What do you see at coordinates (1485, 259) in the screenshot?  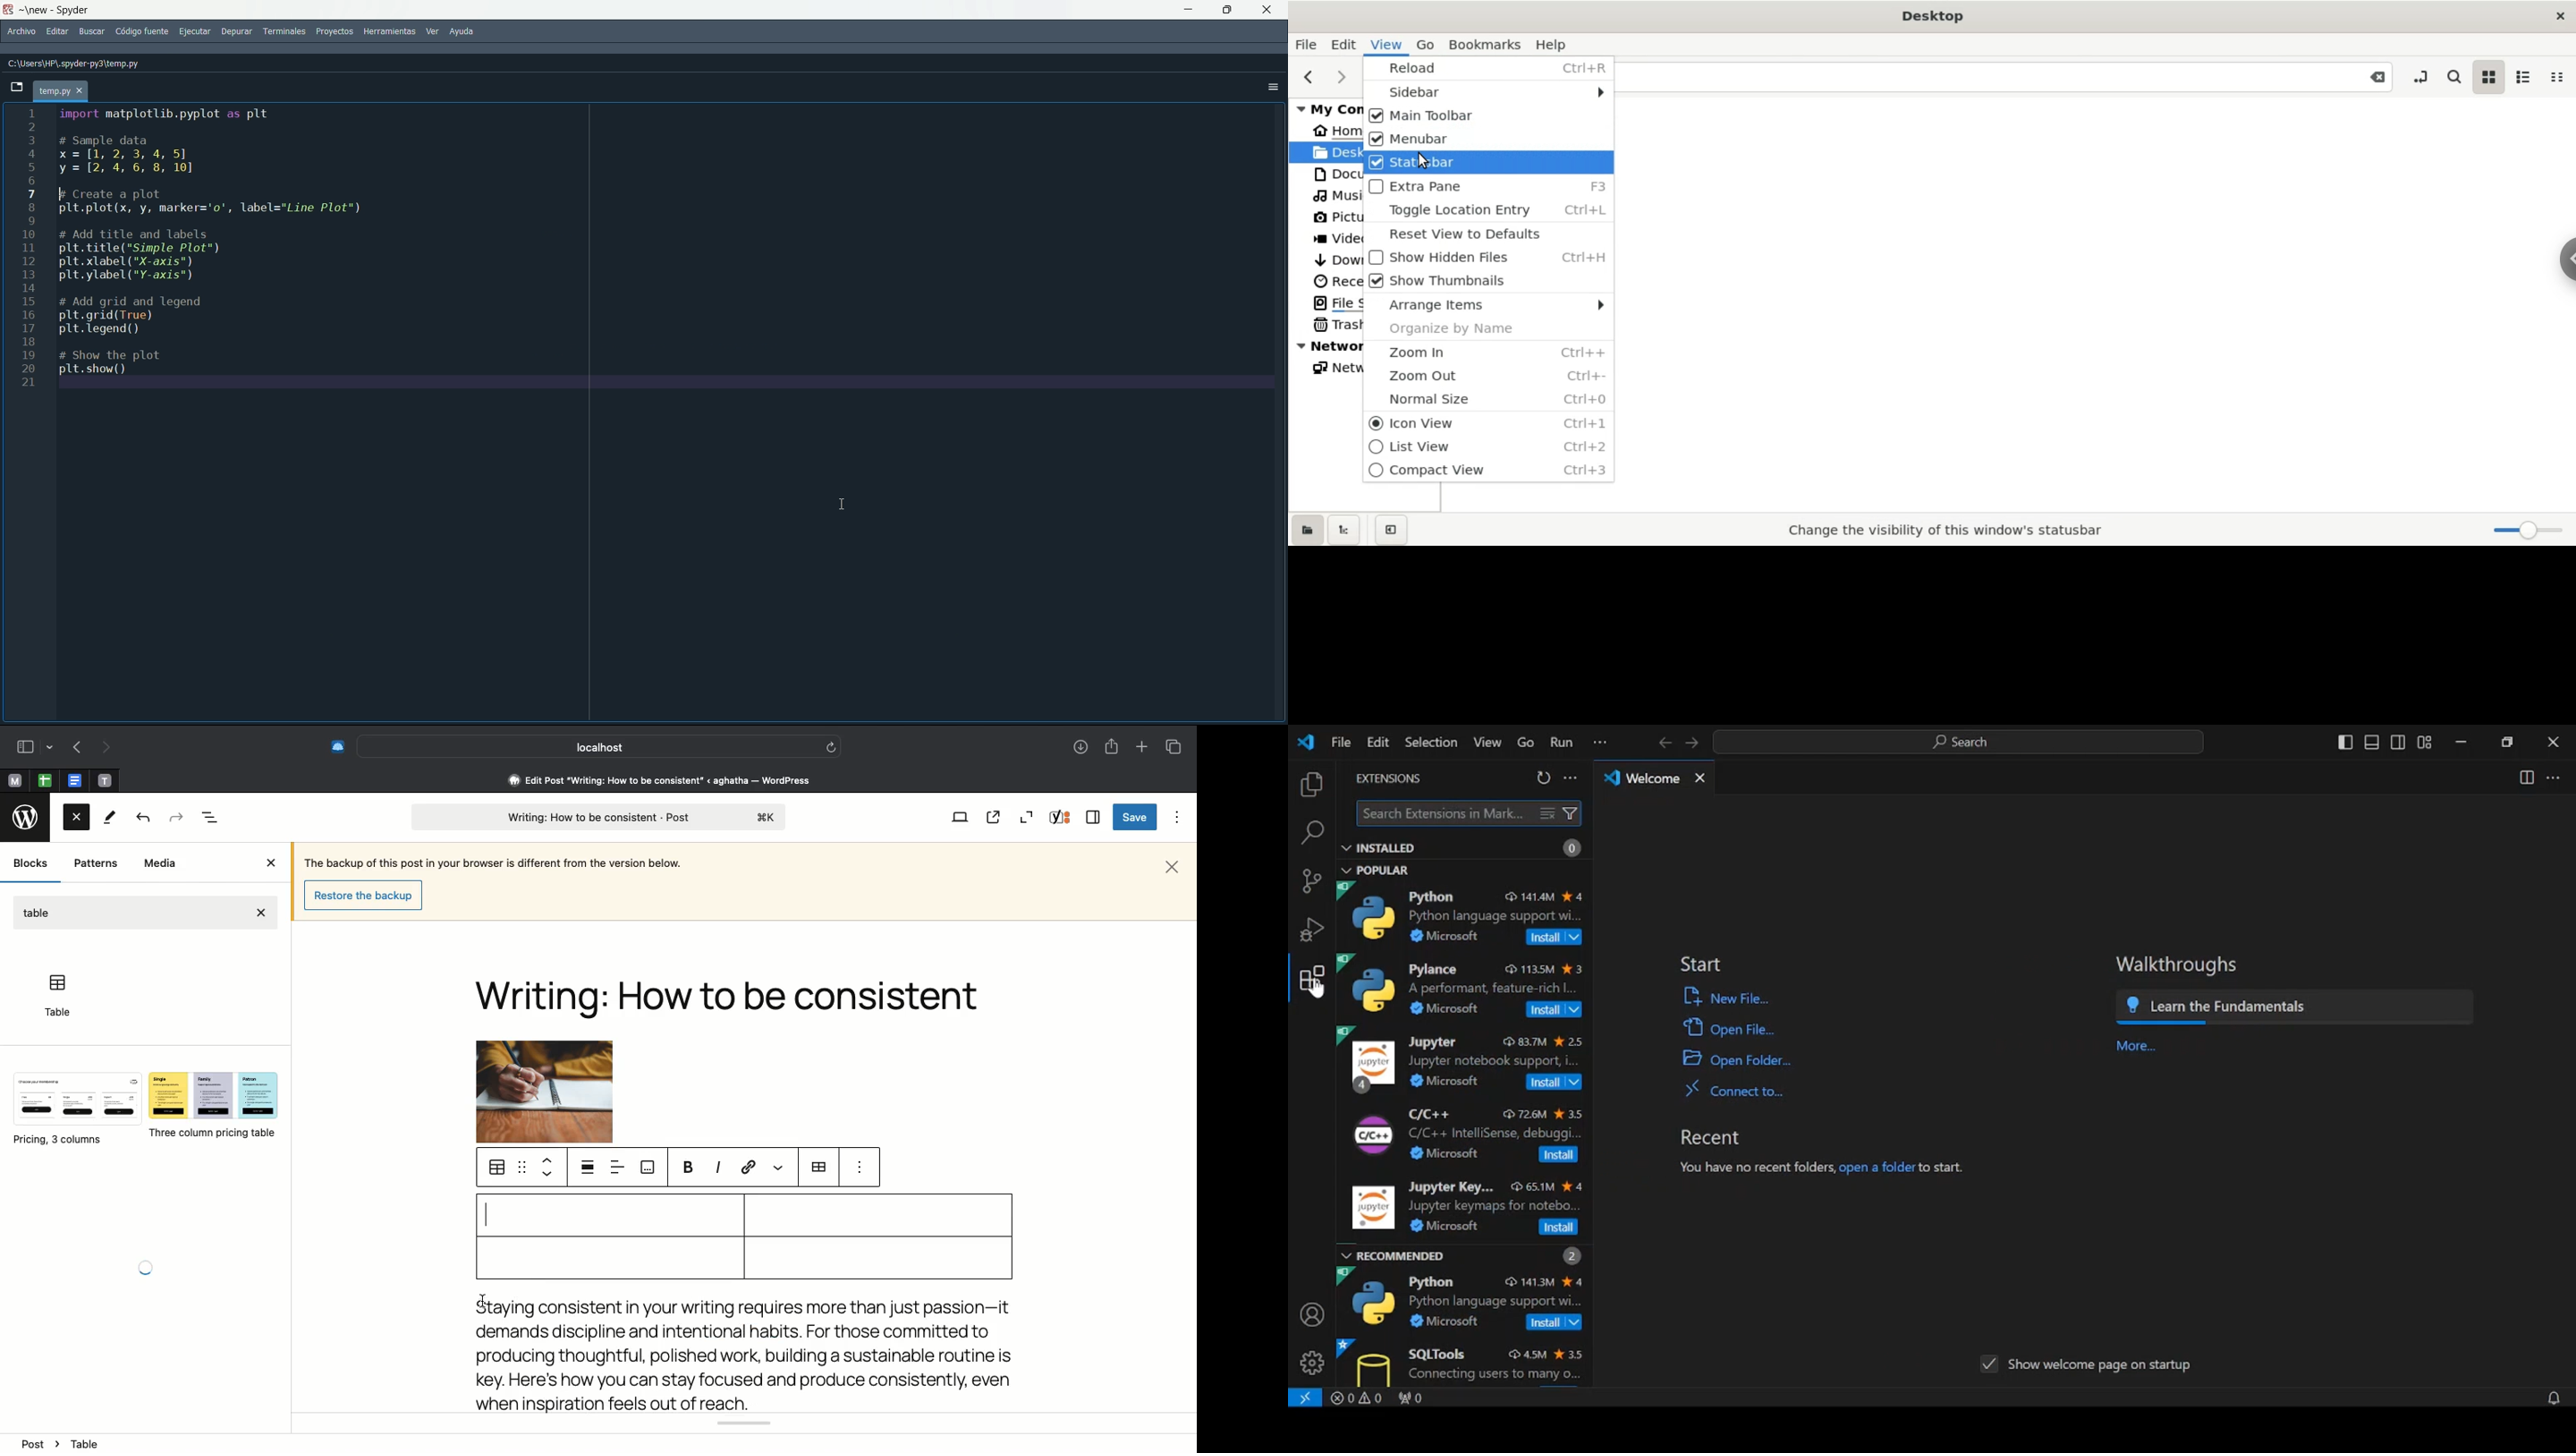 I see `Show Hidden Files` at bounding box center [1485, 259].